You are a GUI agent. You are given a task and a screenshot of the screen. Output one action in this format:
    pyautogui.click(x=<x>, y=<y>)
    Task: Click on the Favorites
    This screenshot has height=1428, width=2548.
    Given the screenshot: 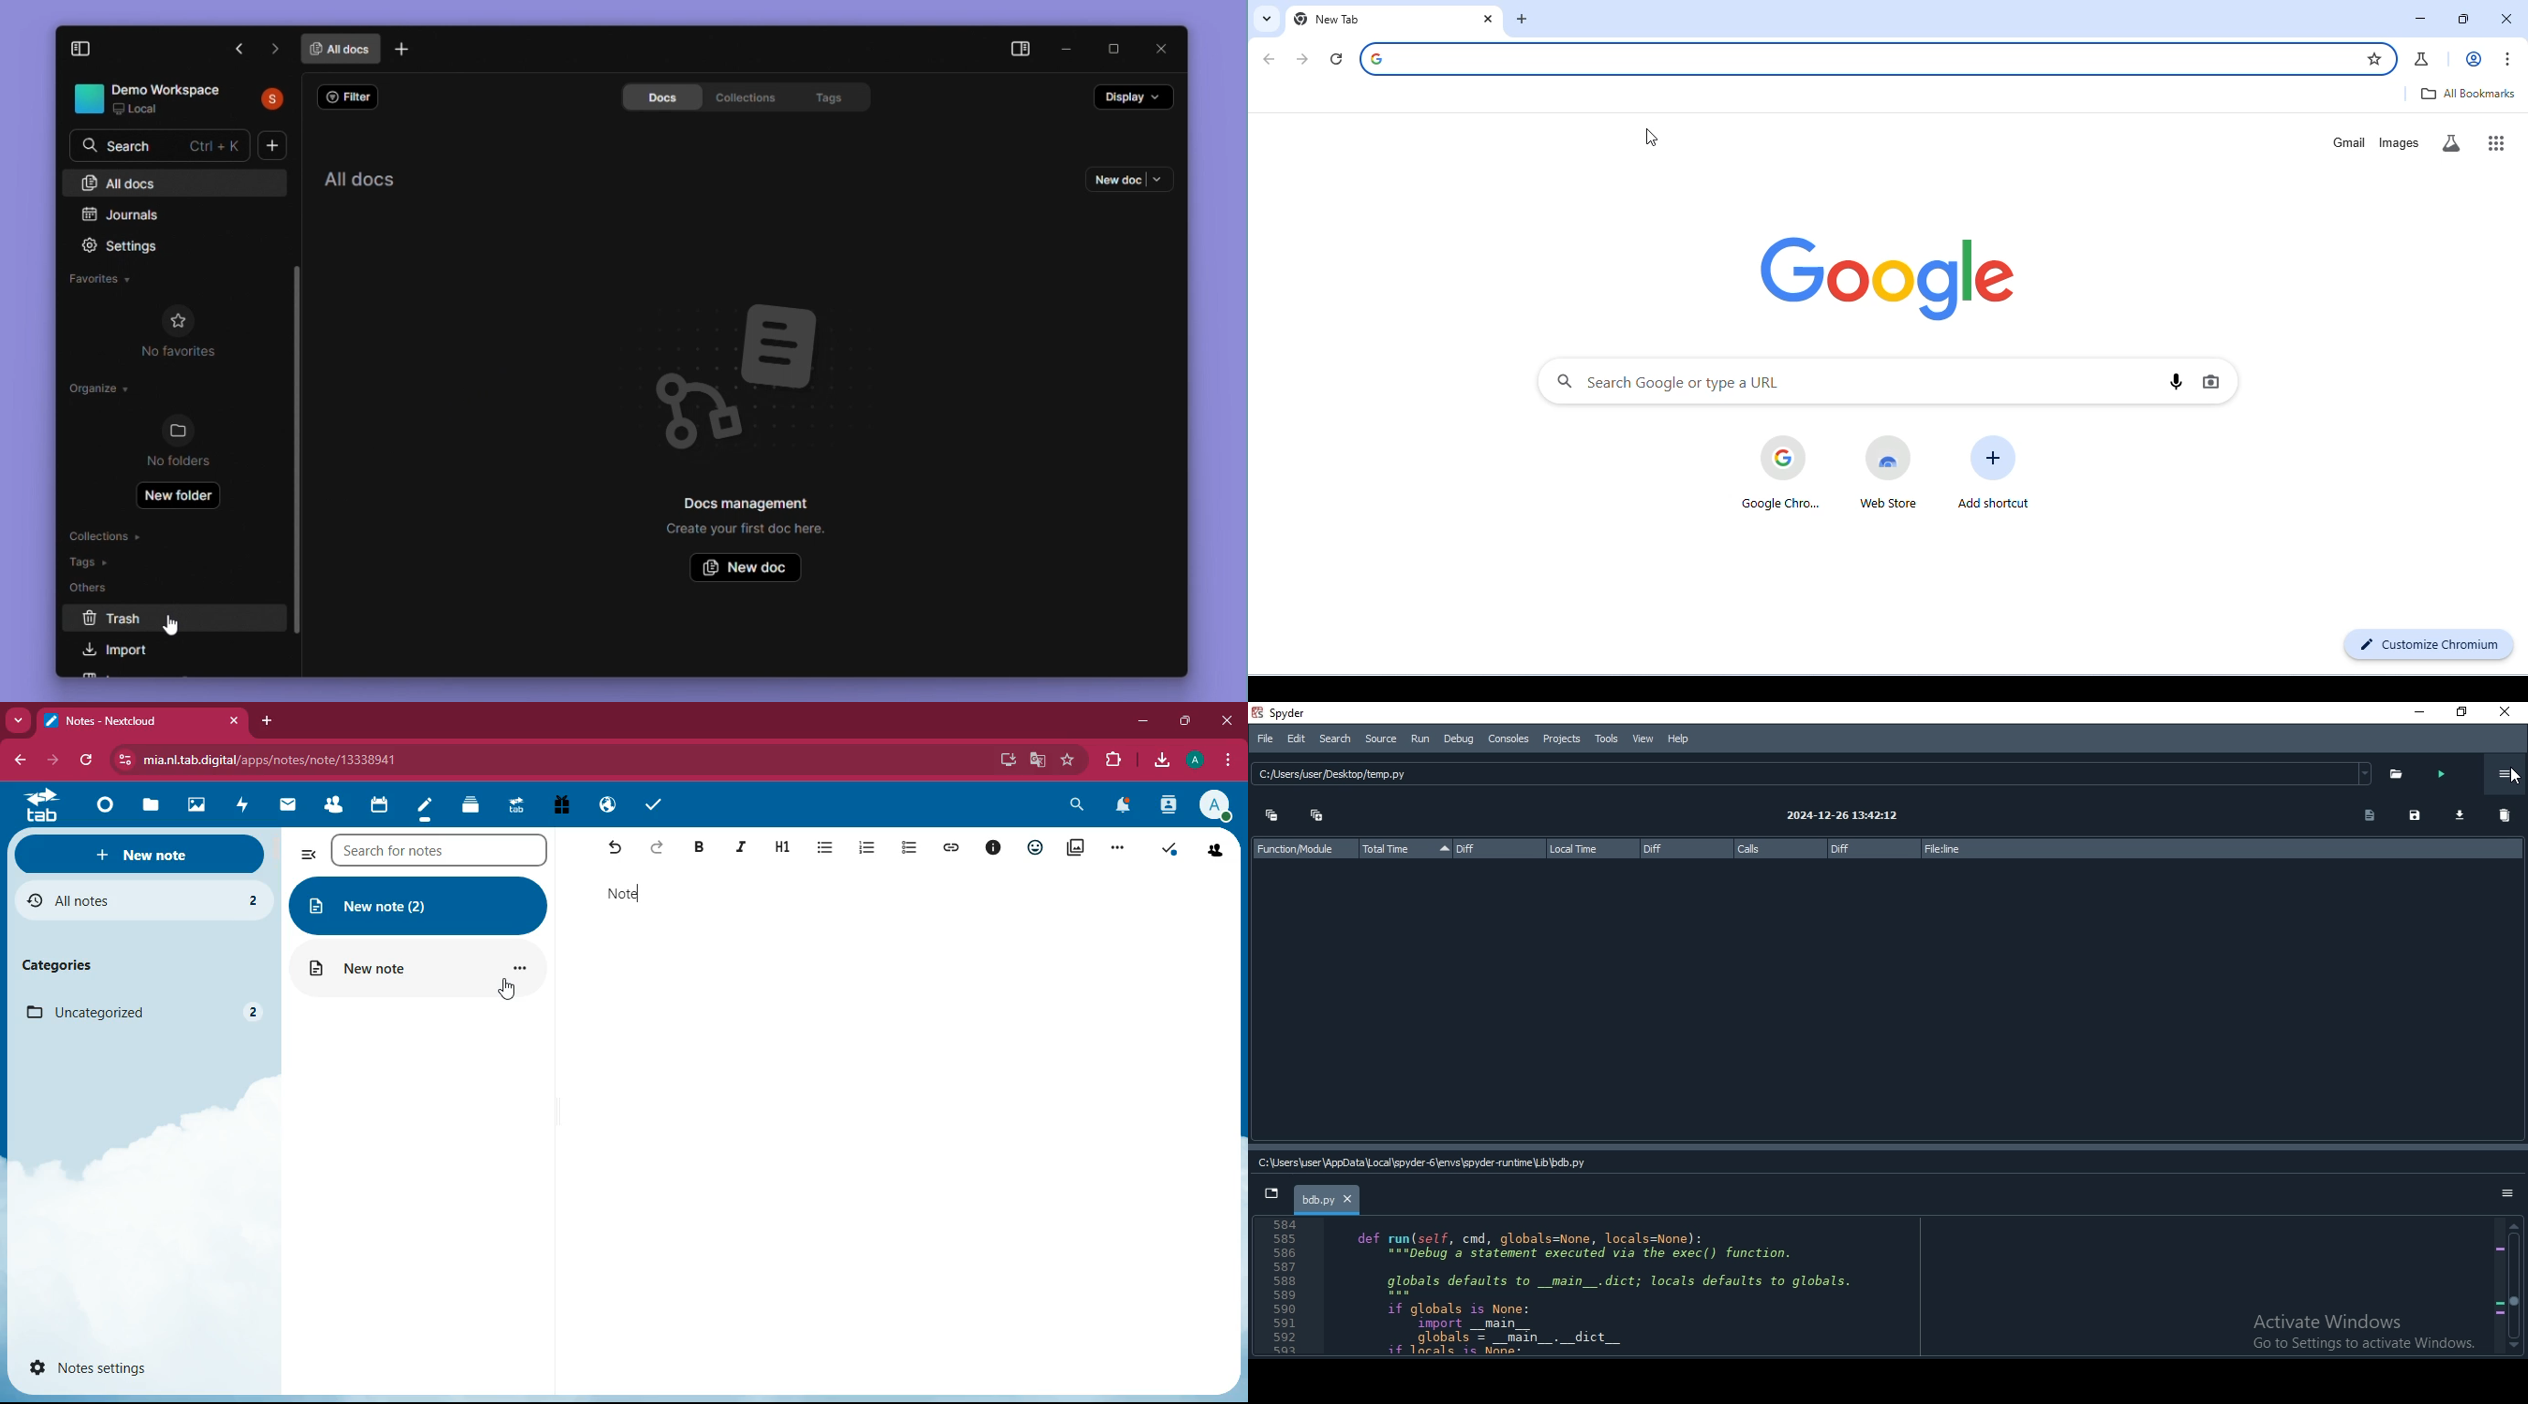 What is the action you would take?
    pyautogui.click(x=120, y=284)
    